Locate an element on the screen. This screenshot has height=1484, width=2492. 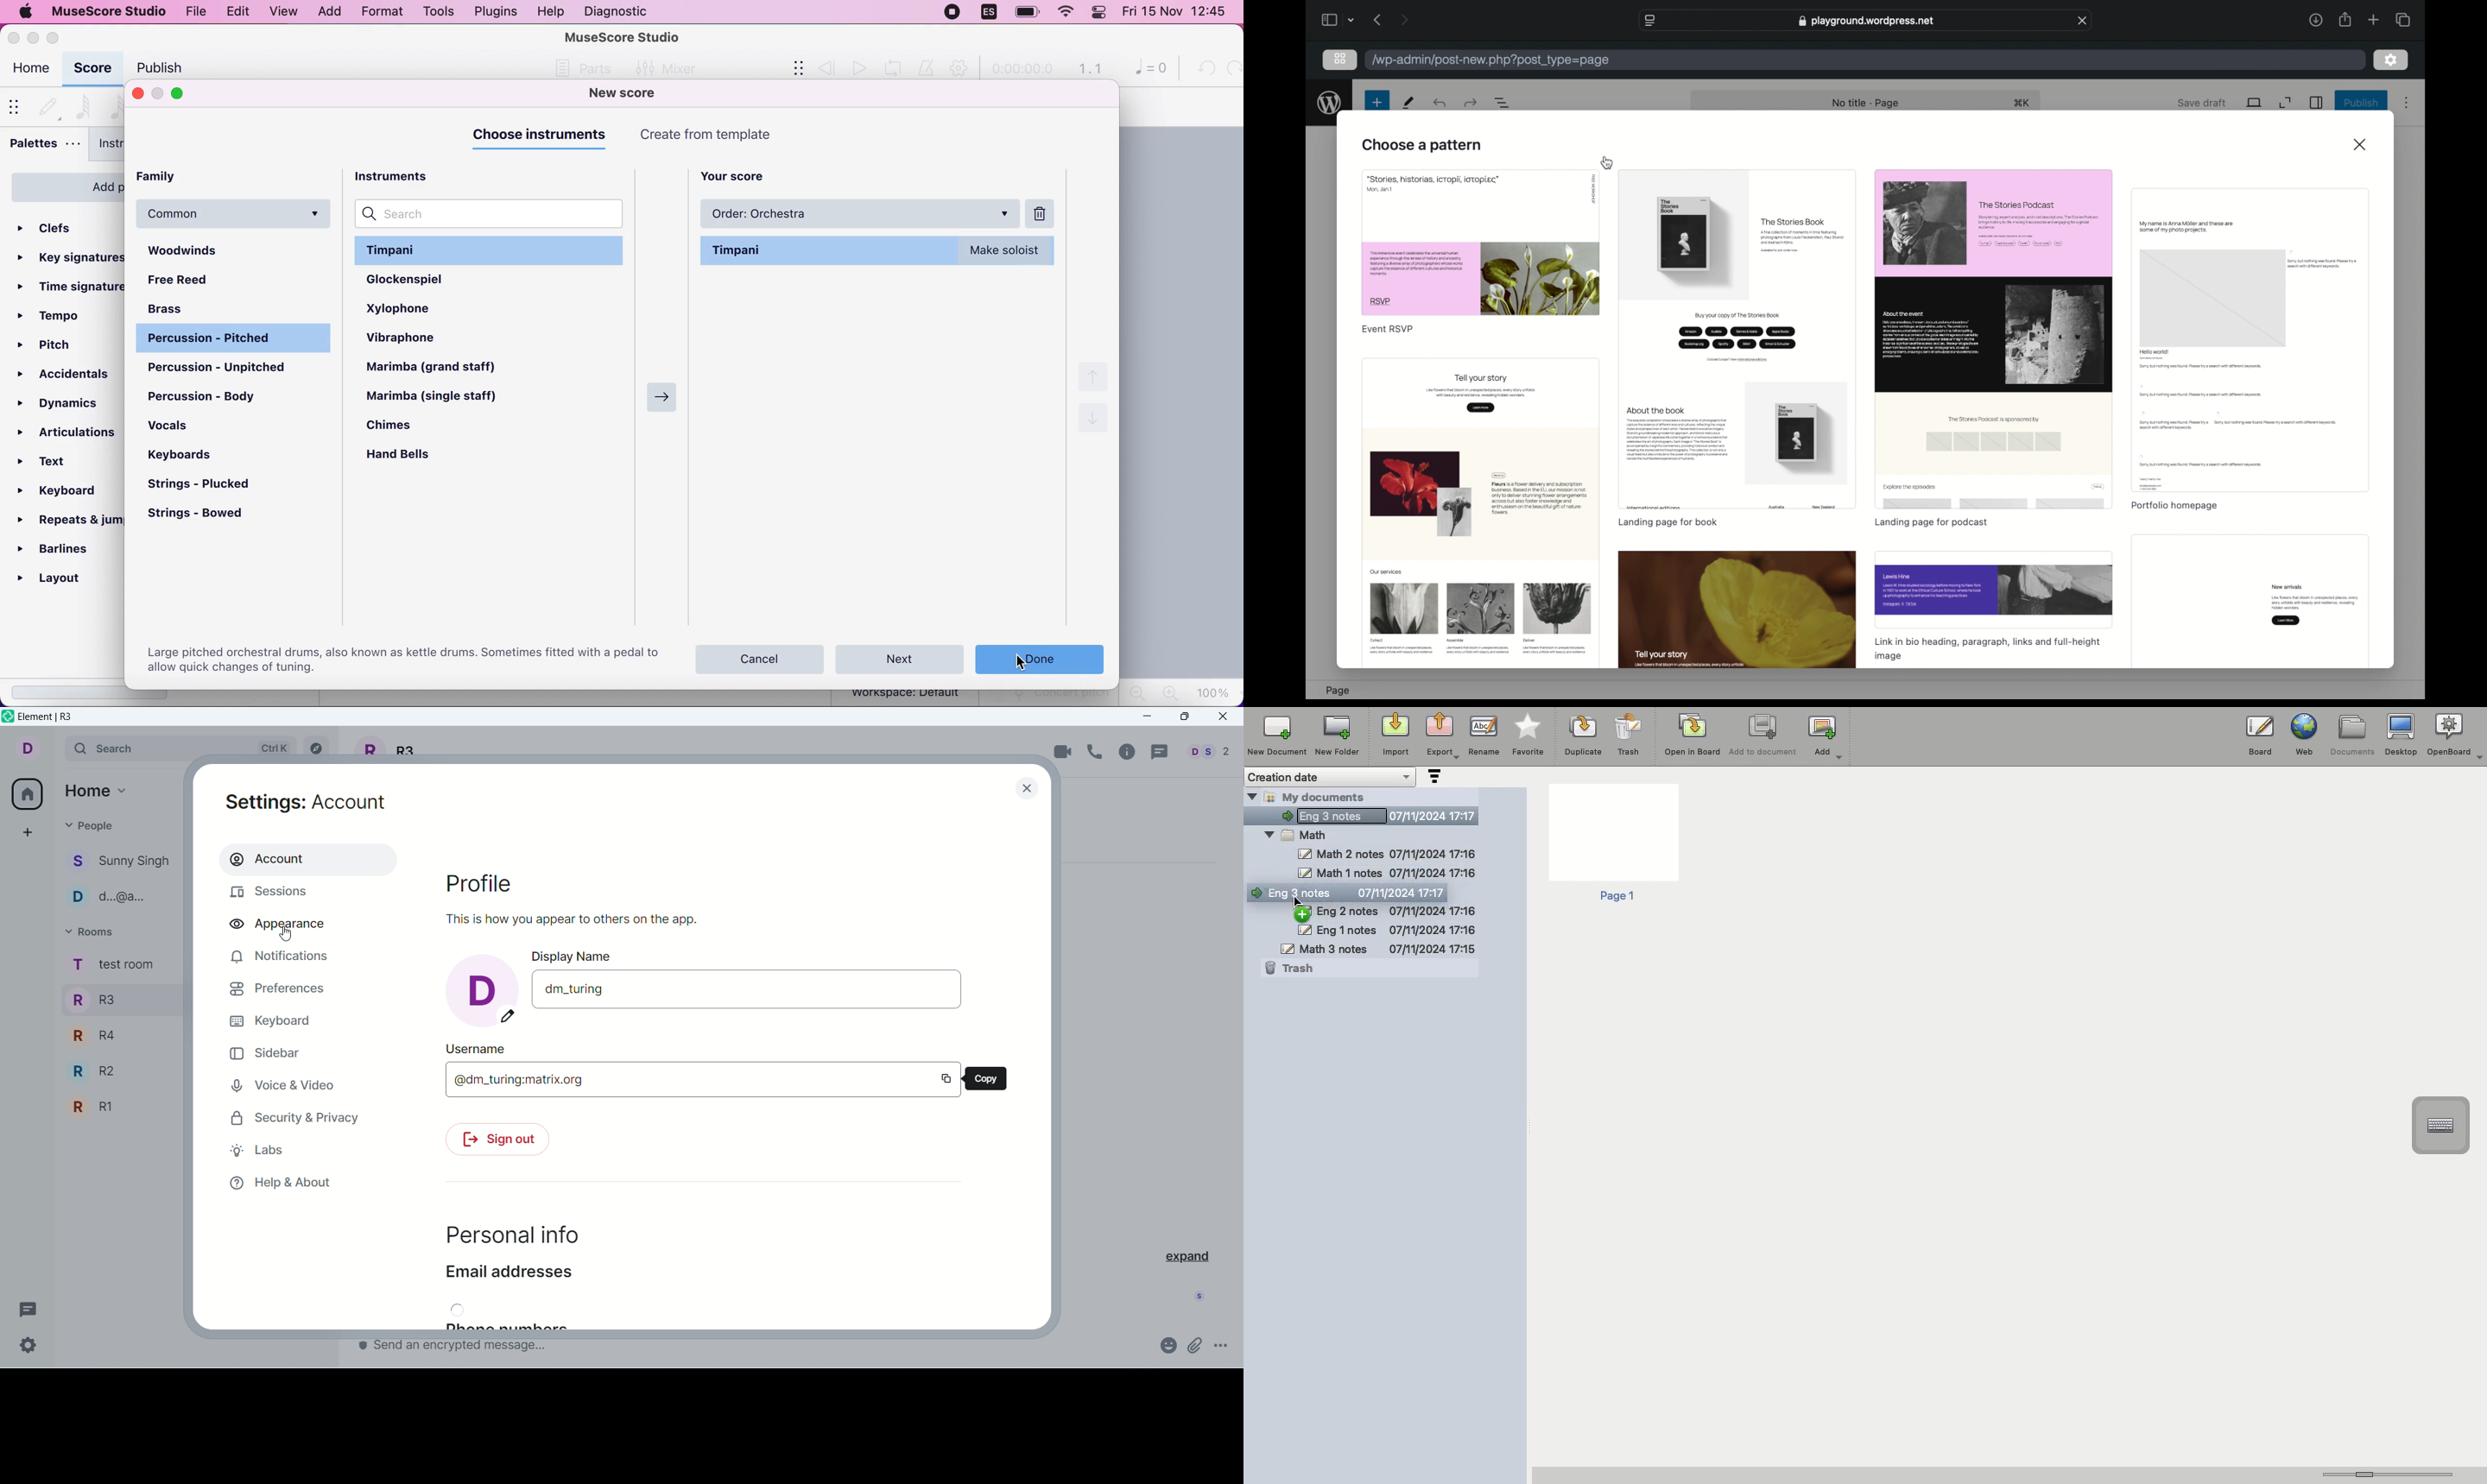
default is located at coordinates (48, 104).